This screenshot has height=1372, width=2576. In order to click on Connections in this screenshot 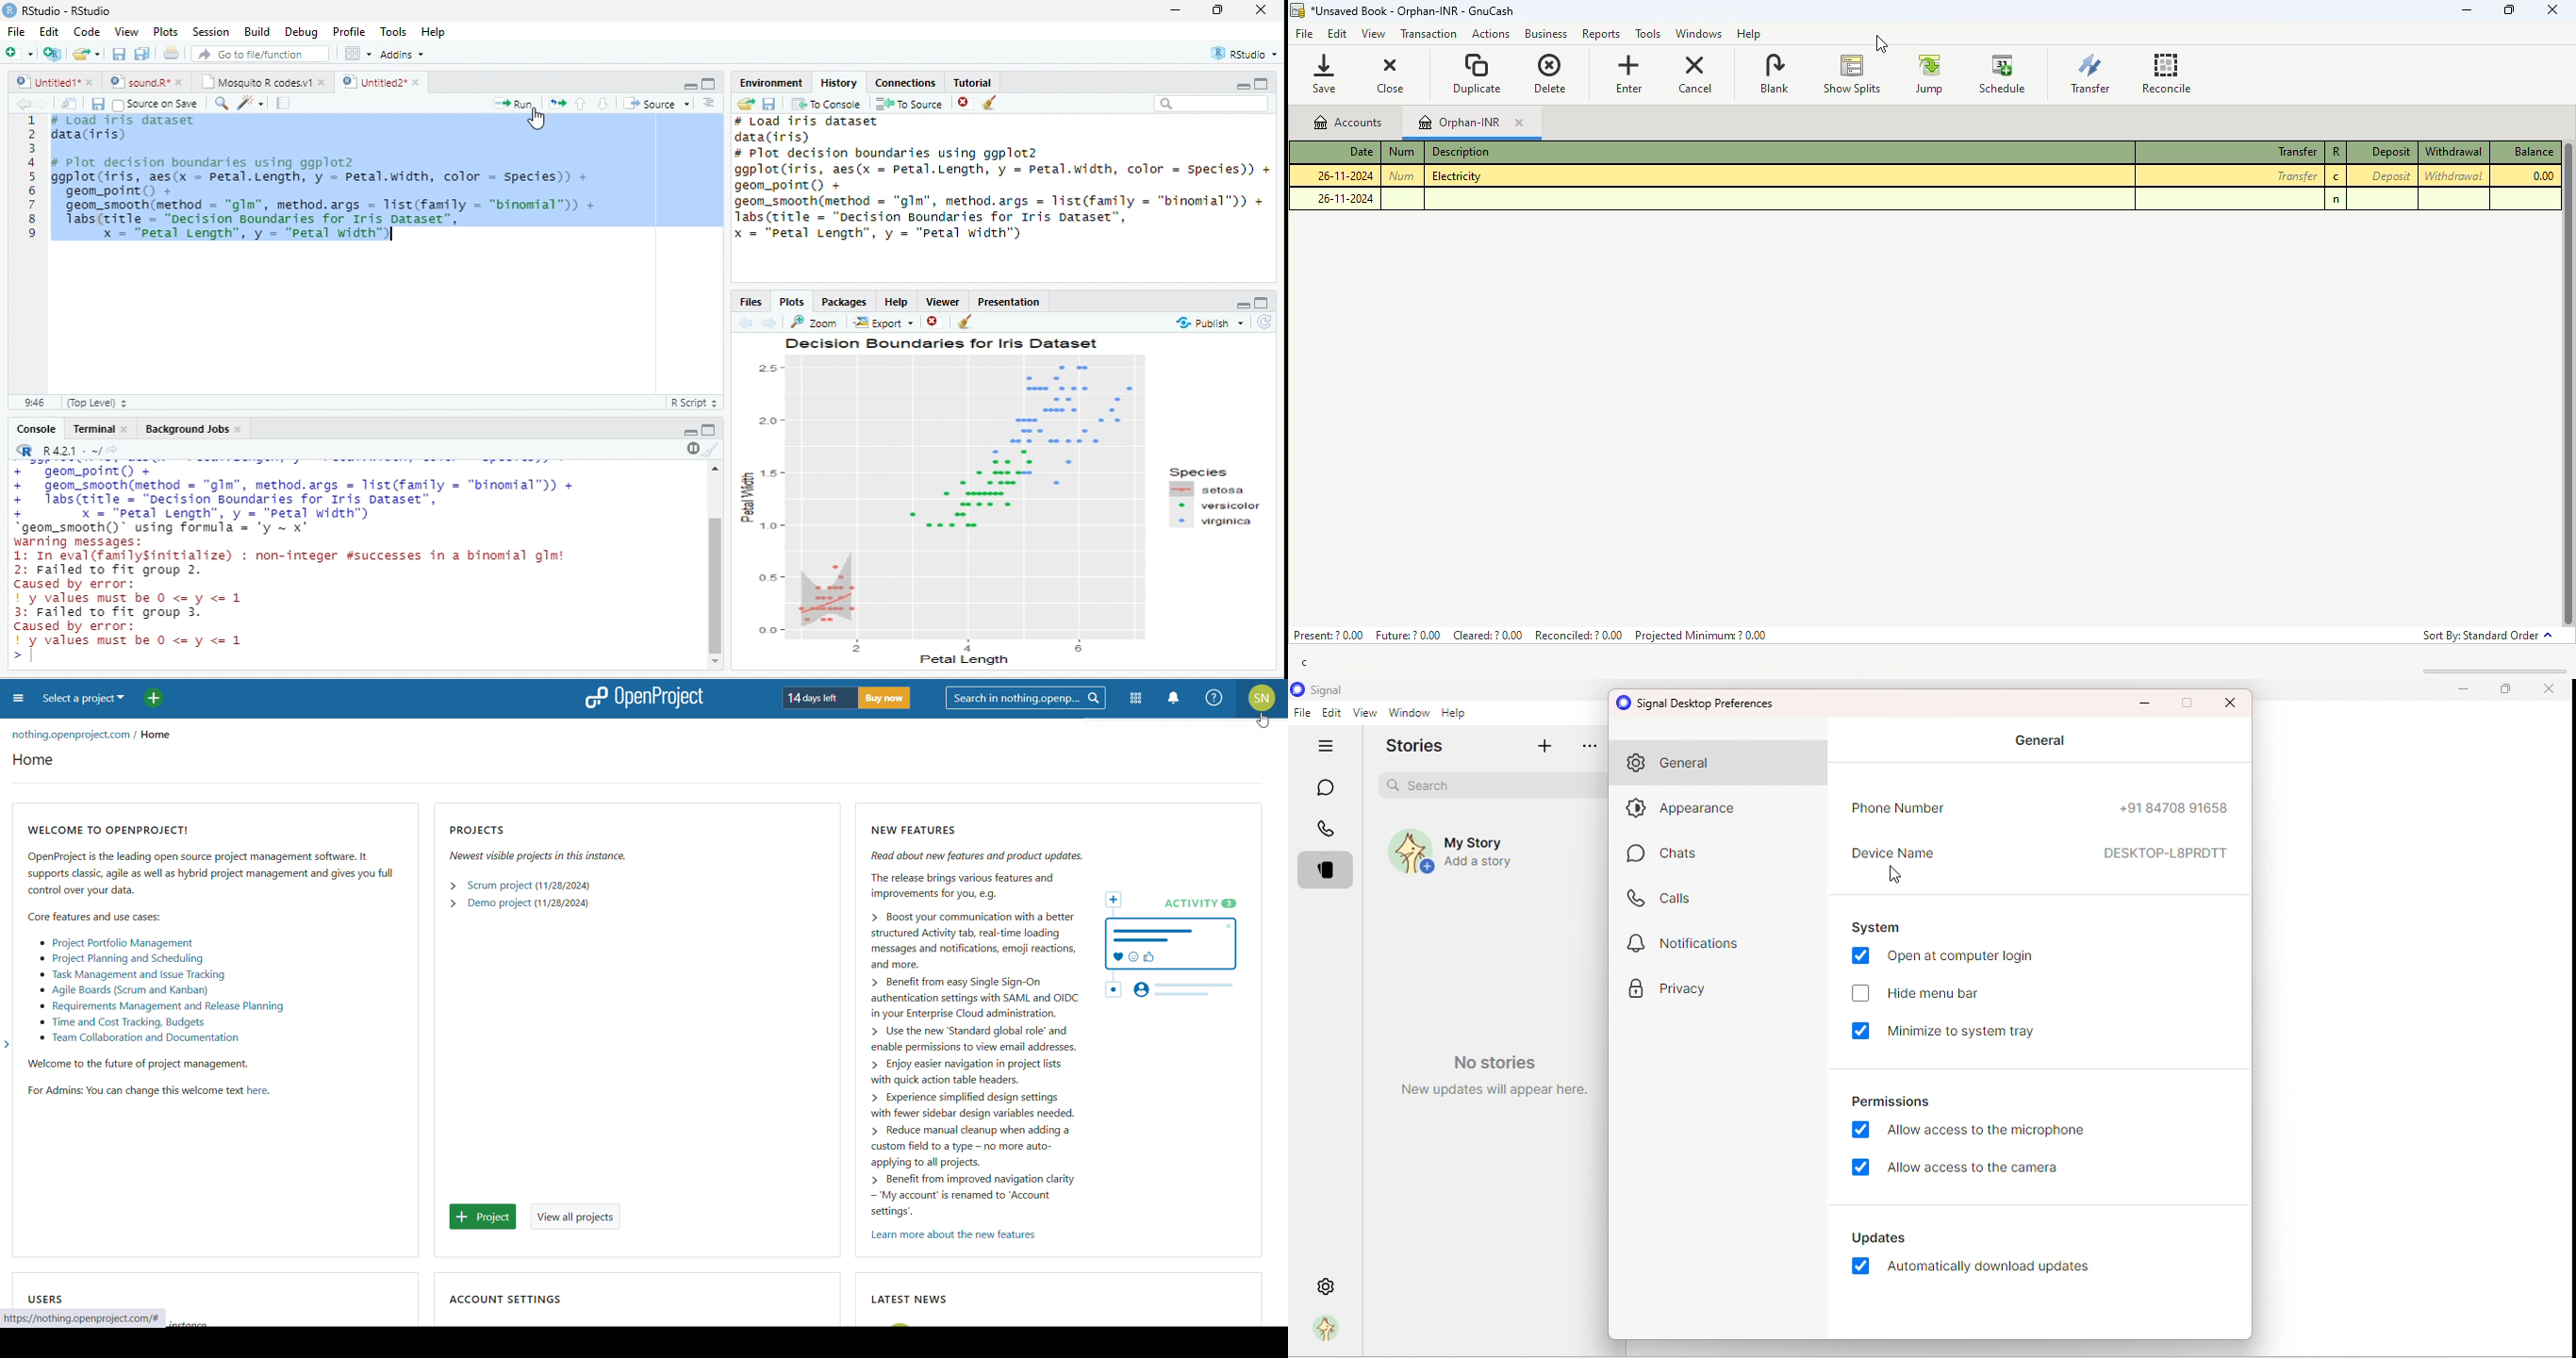, I will do `click(905, 83)`.